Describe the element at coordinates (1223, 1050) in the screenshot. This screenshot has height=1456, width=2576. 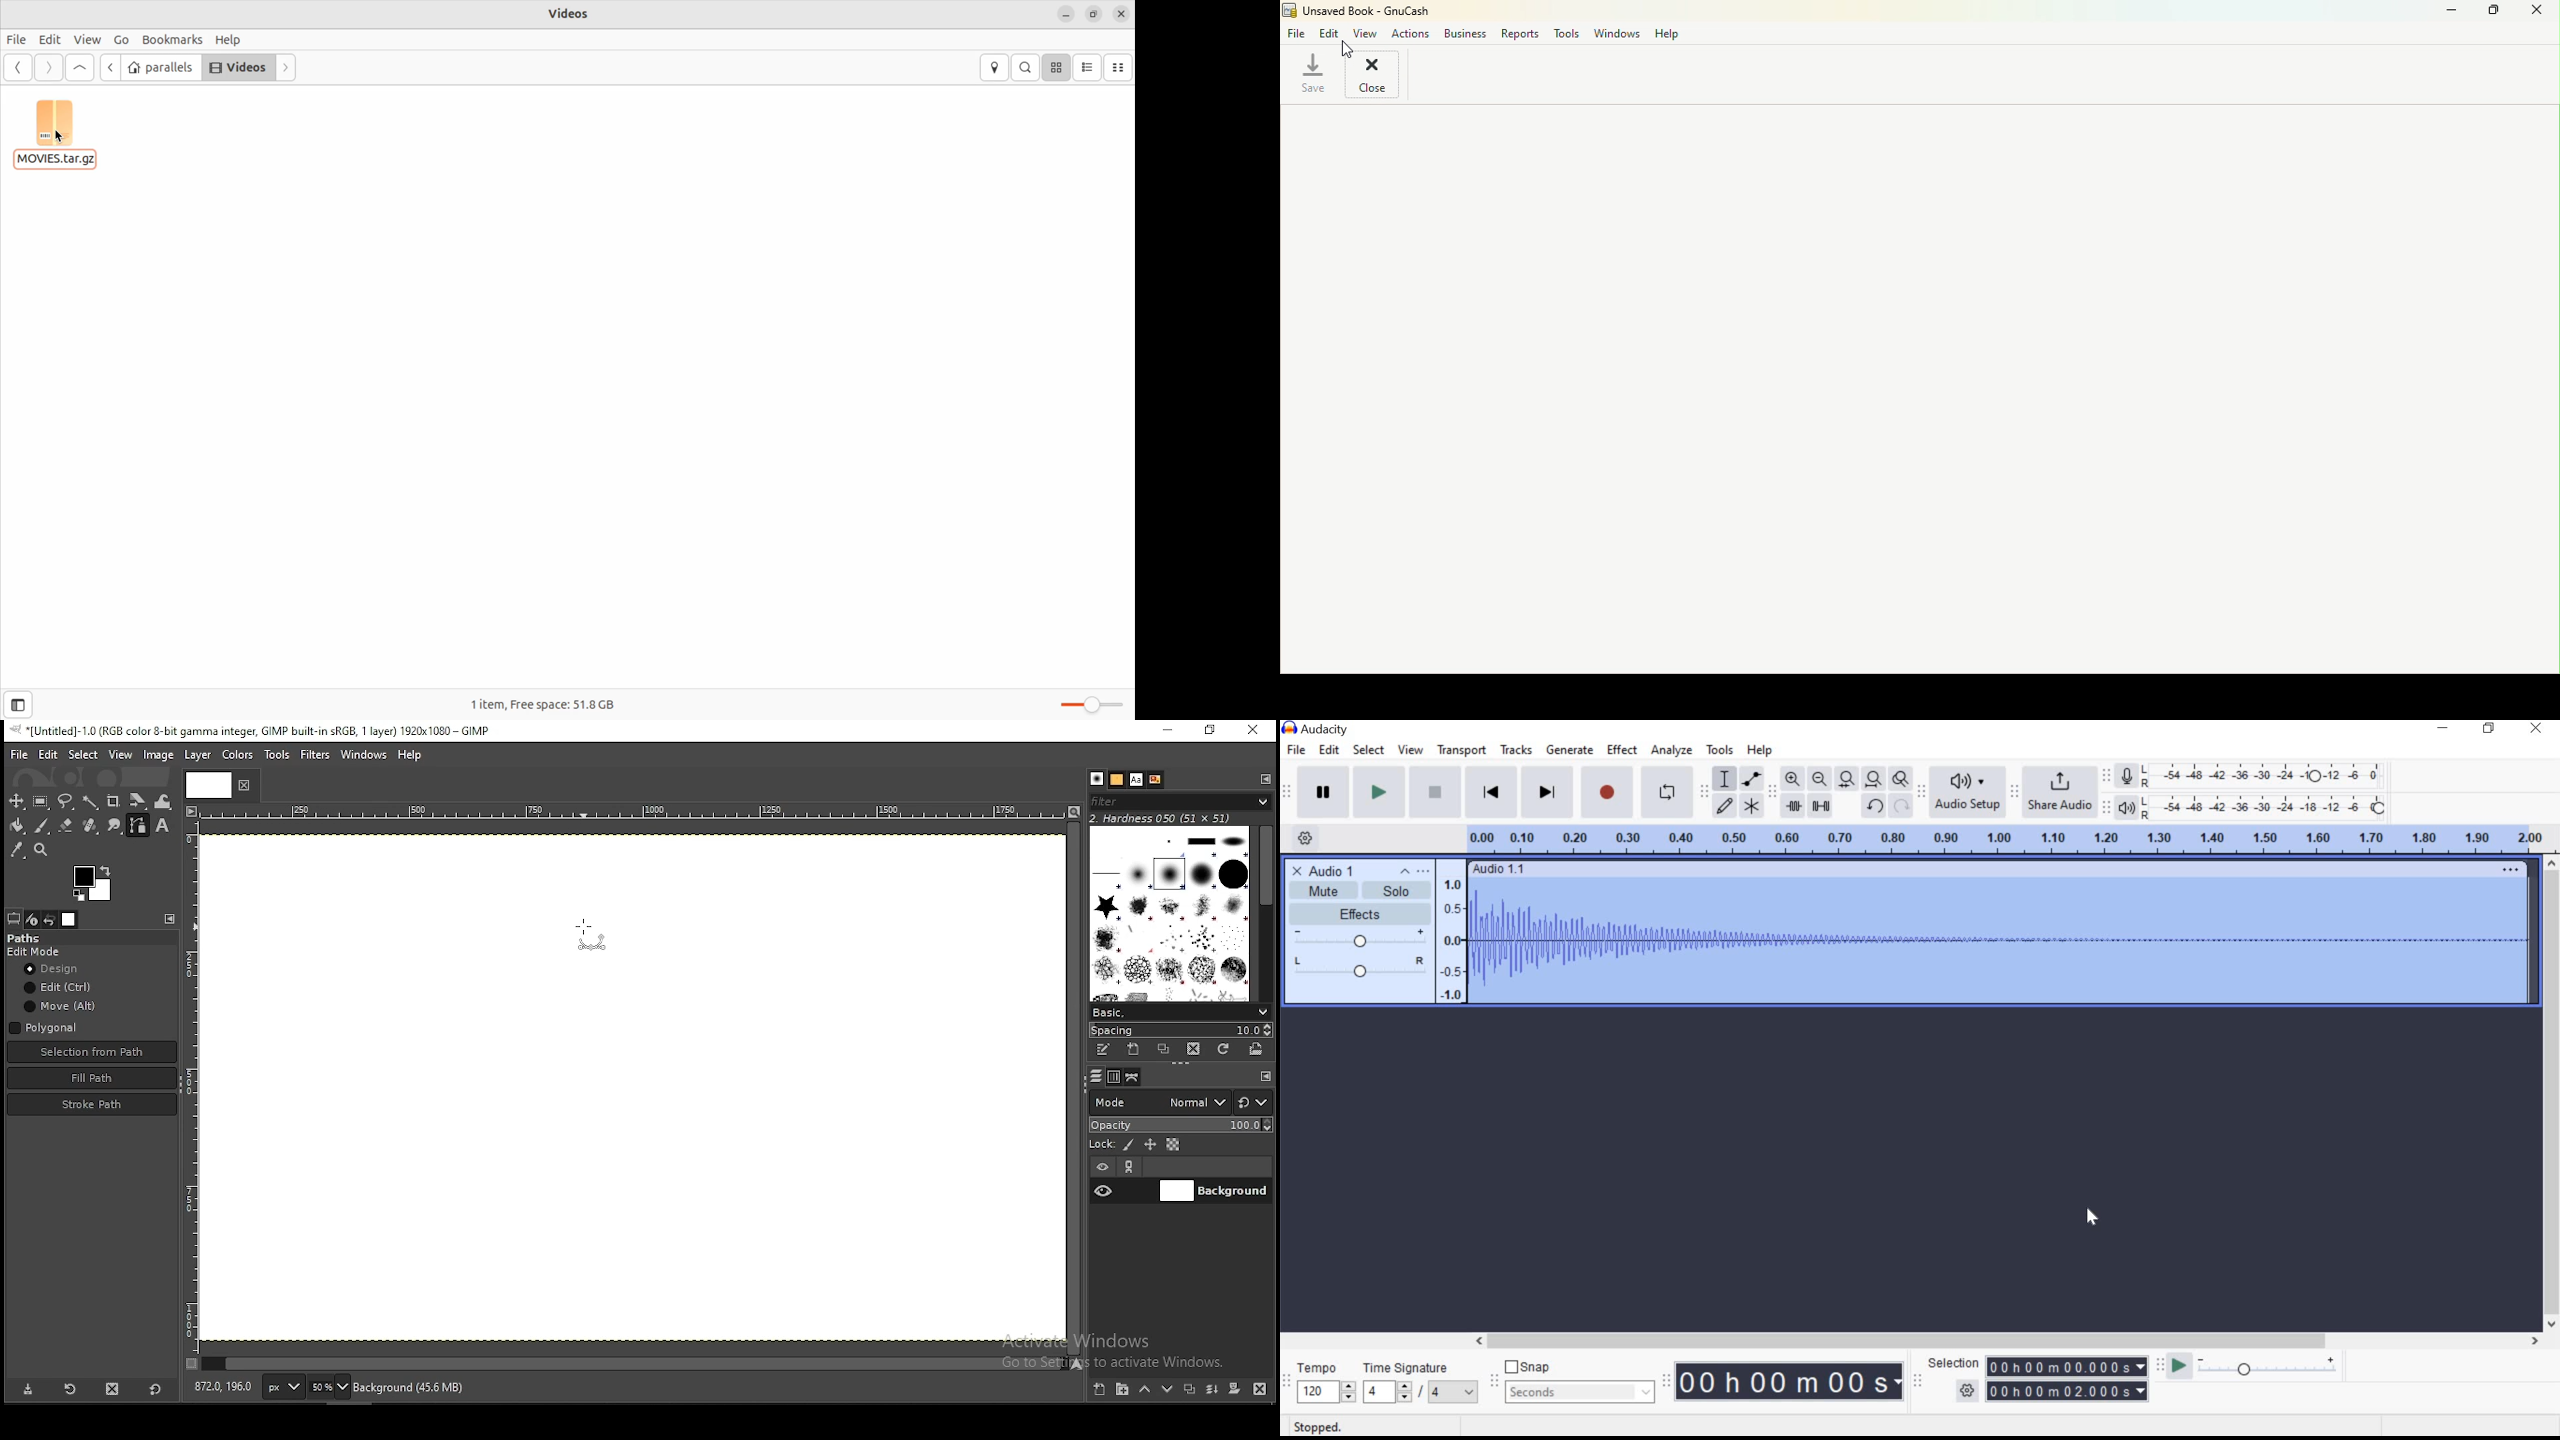
I see `refresh brushes` at that location.